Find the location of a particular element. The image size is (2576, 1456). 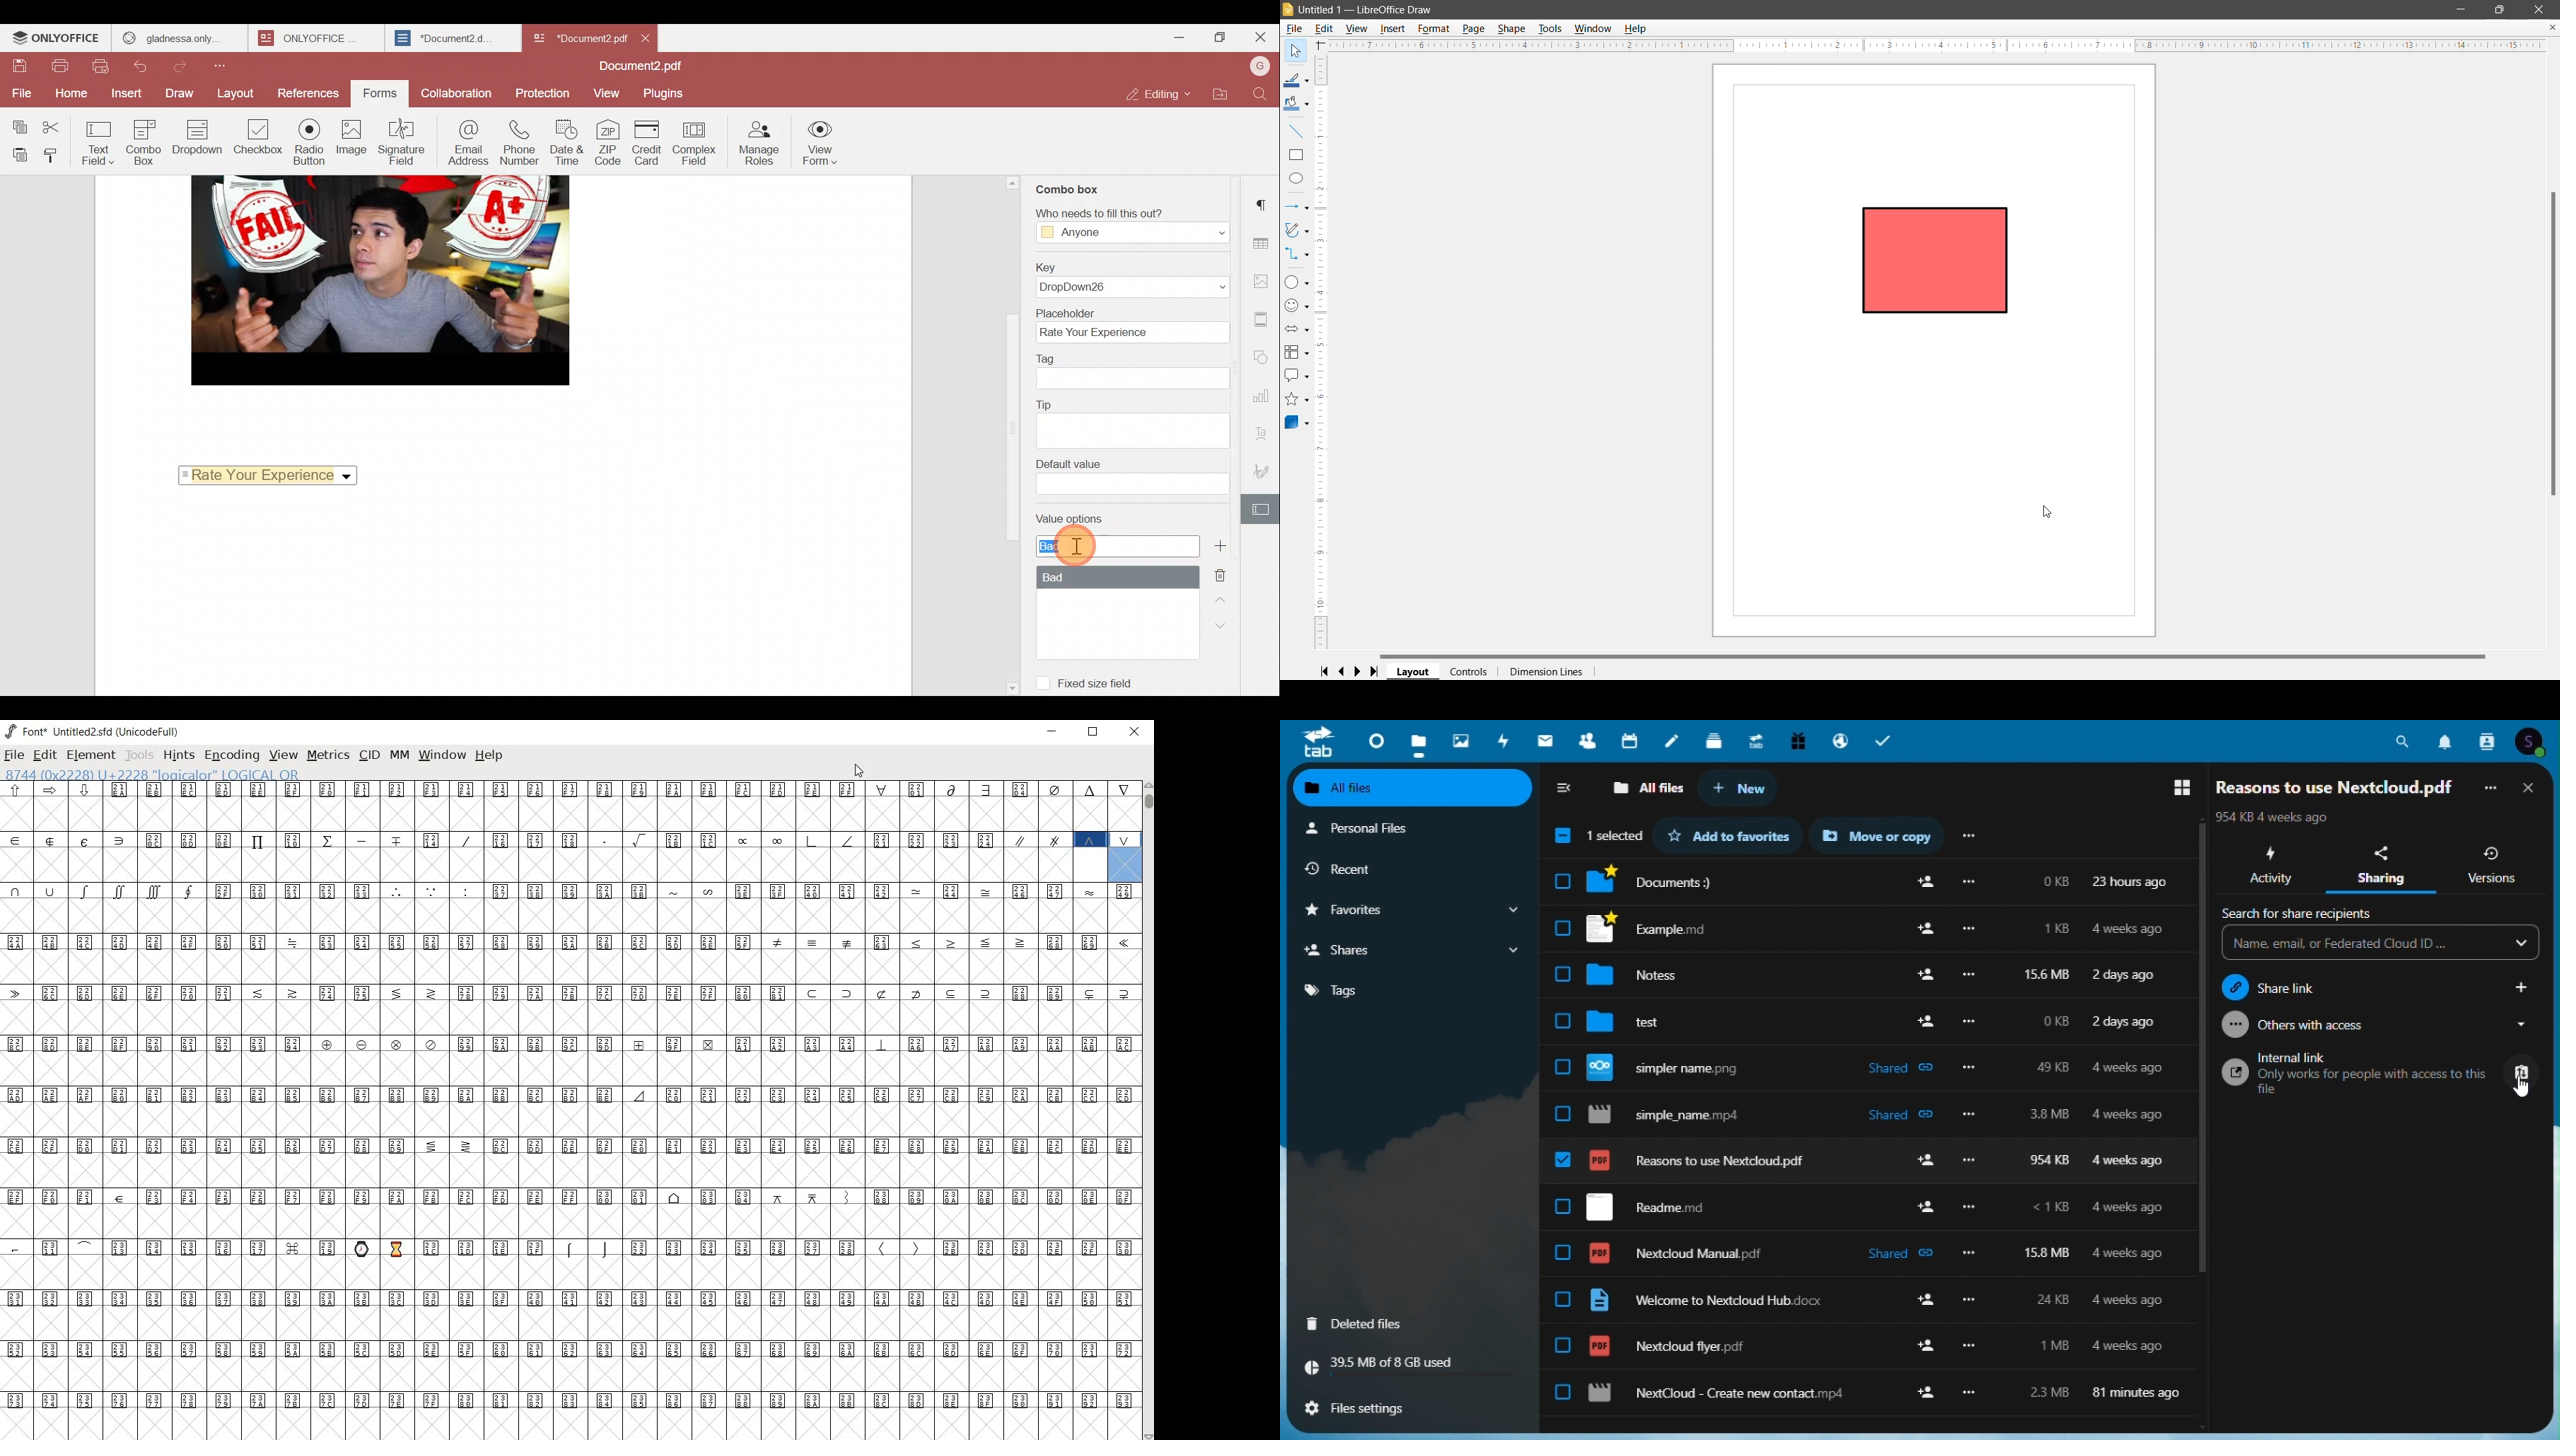

cursor is located at coordinates (2520, 1092).